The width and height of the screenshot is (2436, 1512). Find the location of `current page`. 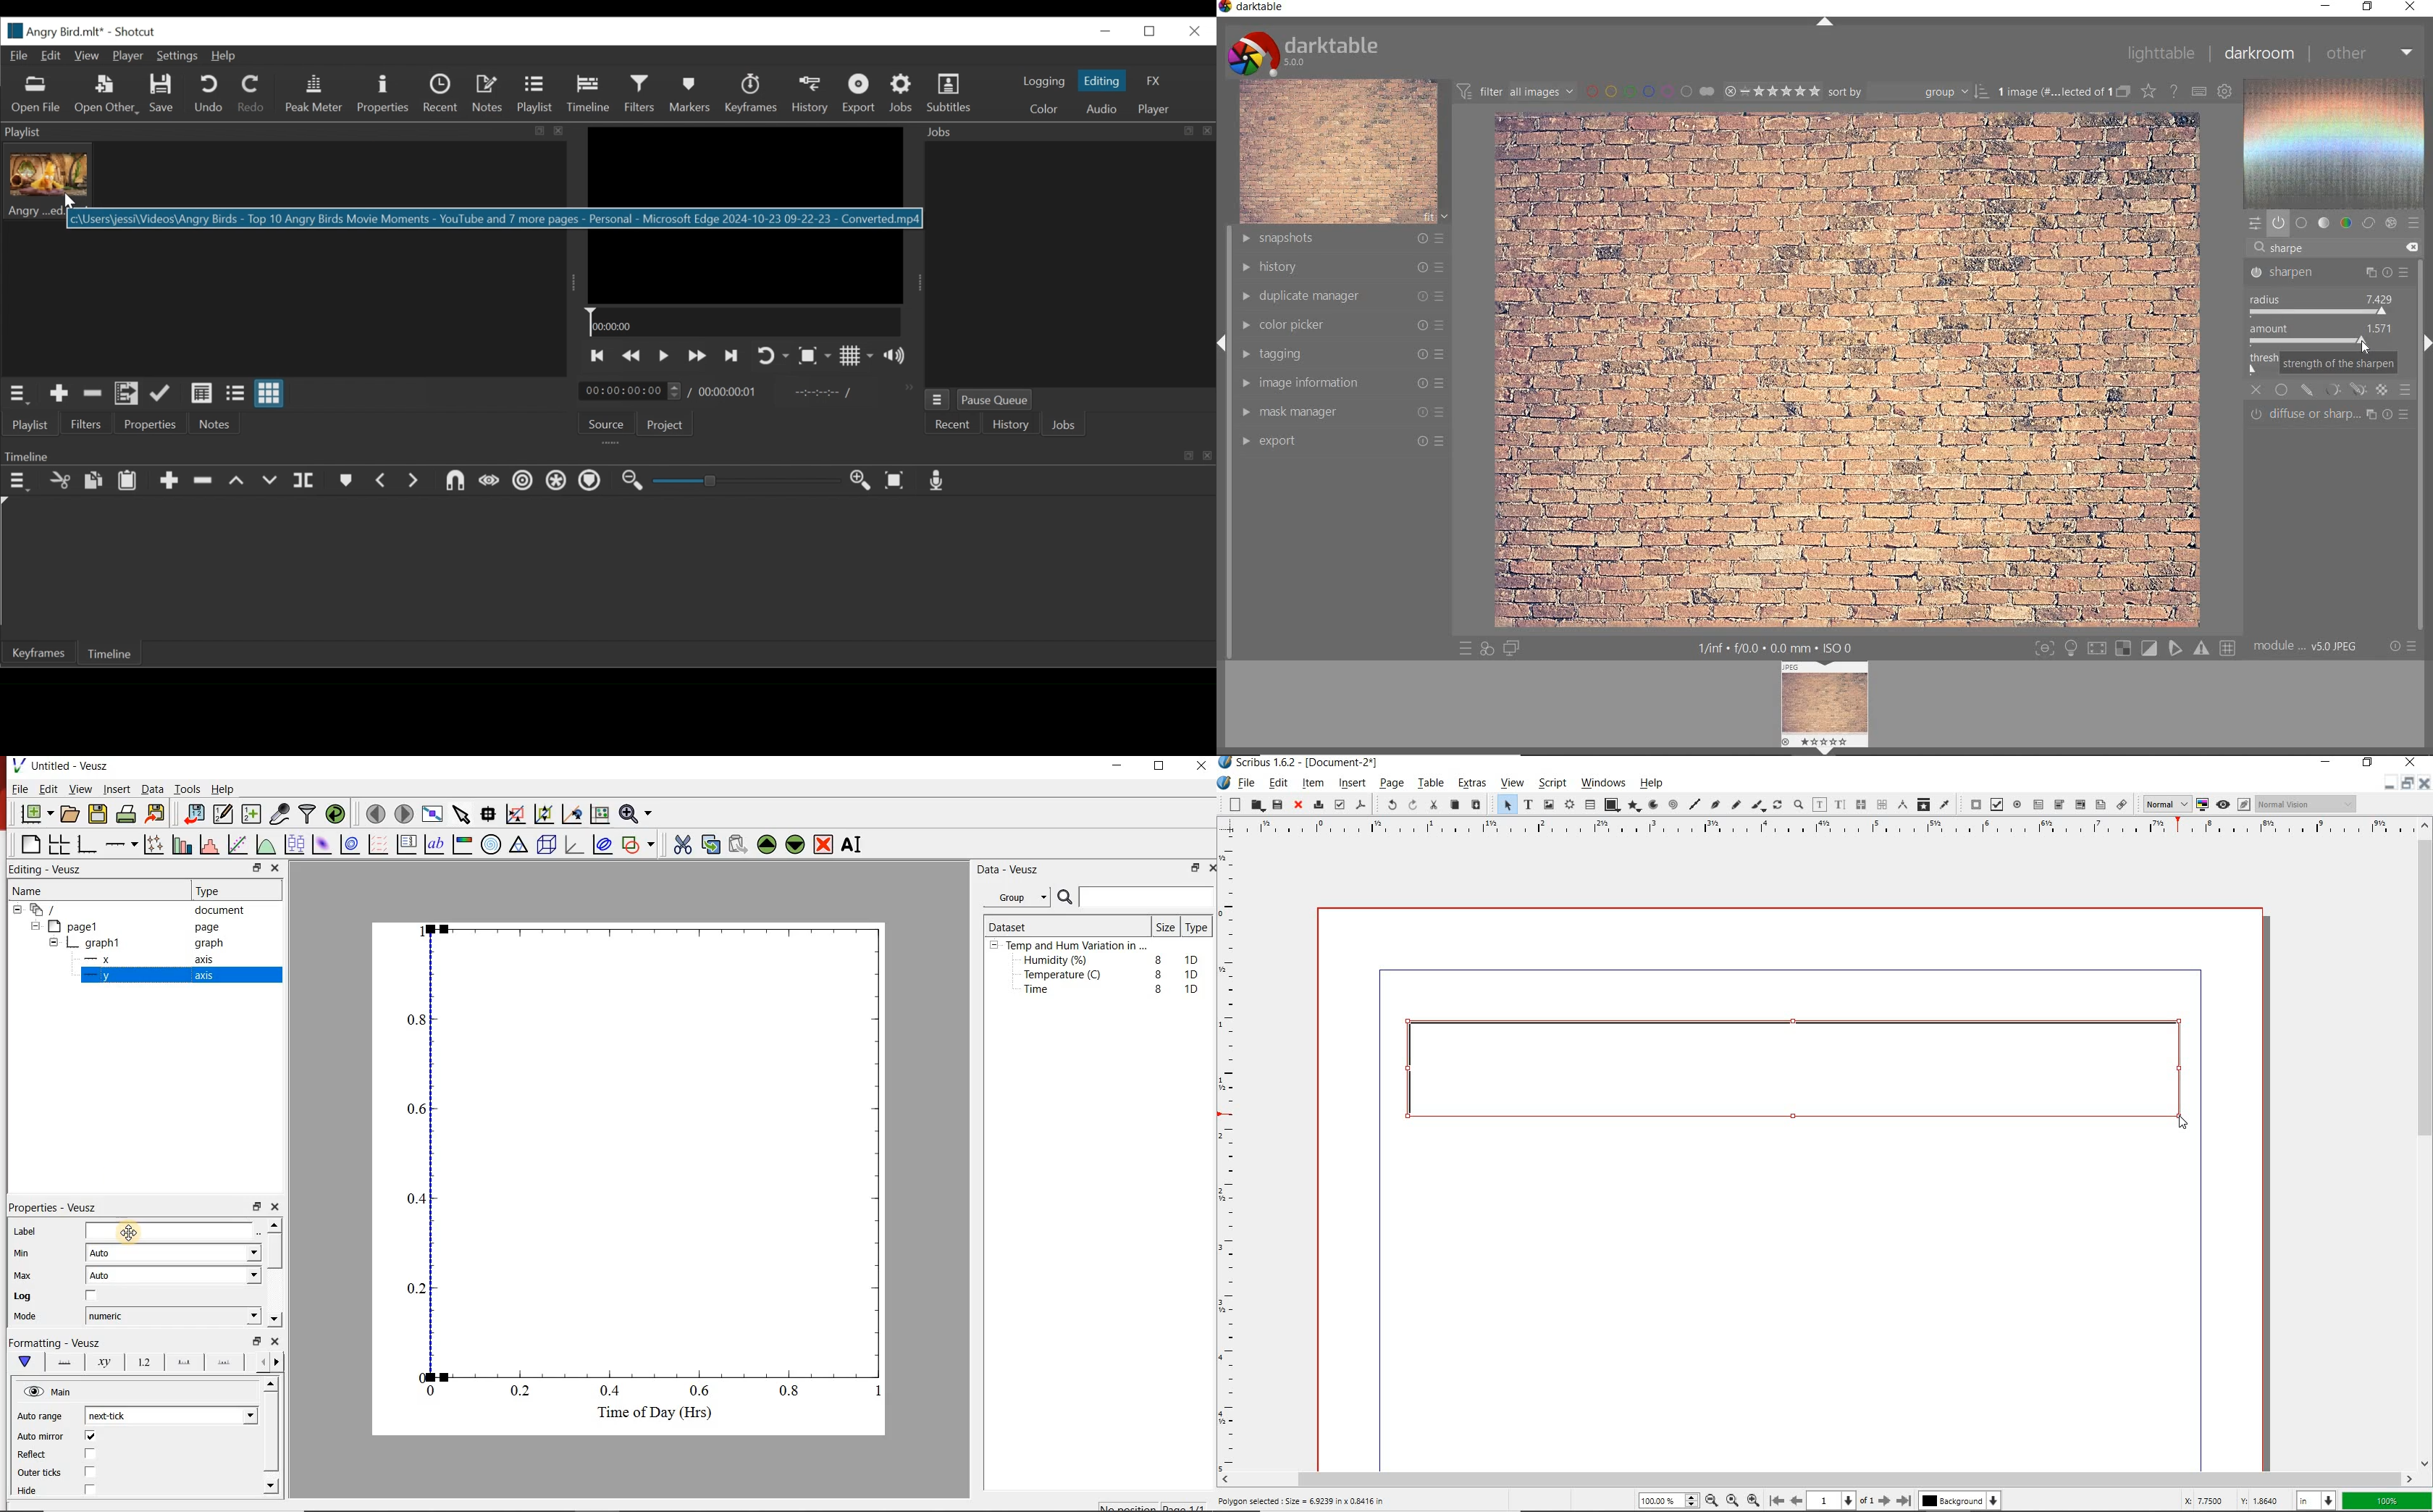

current page is located at coordinates (1841, 1500).